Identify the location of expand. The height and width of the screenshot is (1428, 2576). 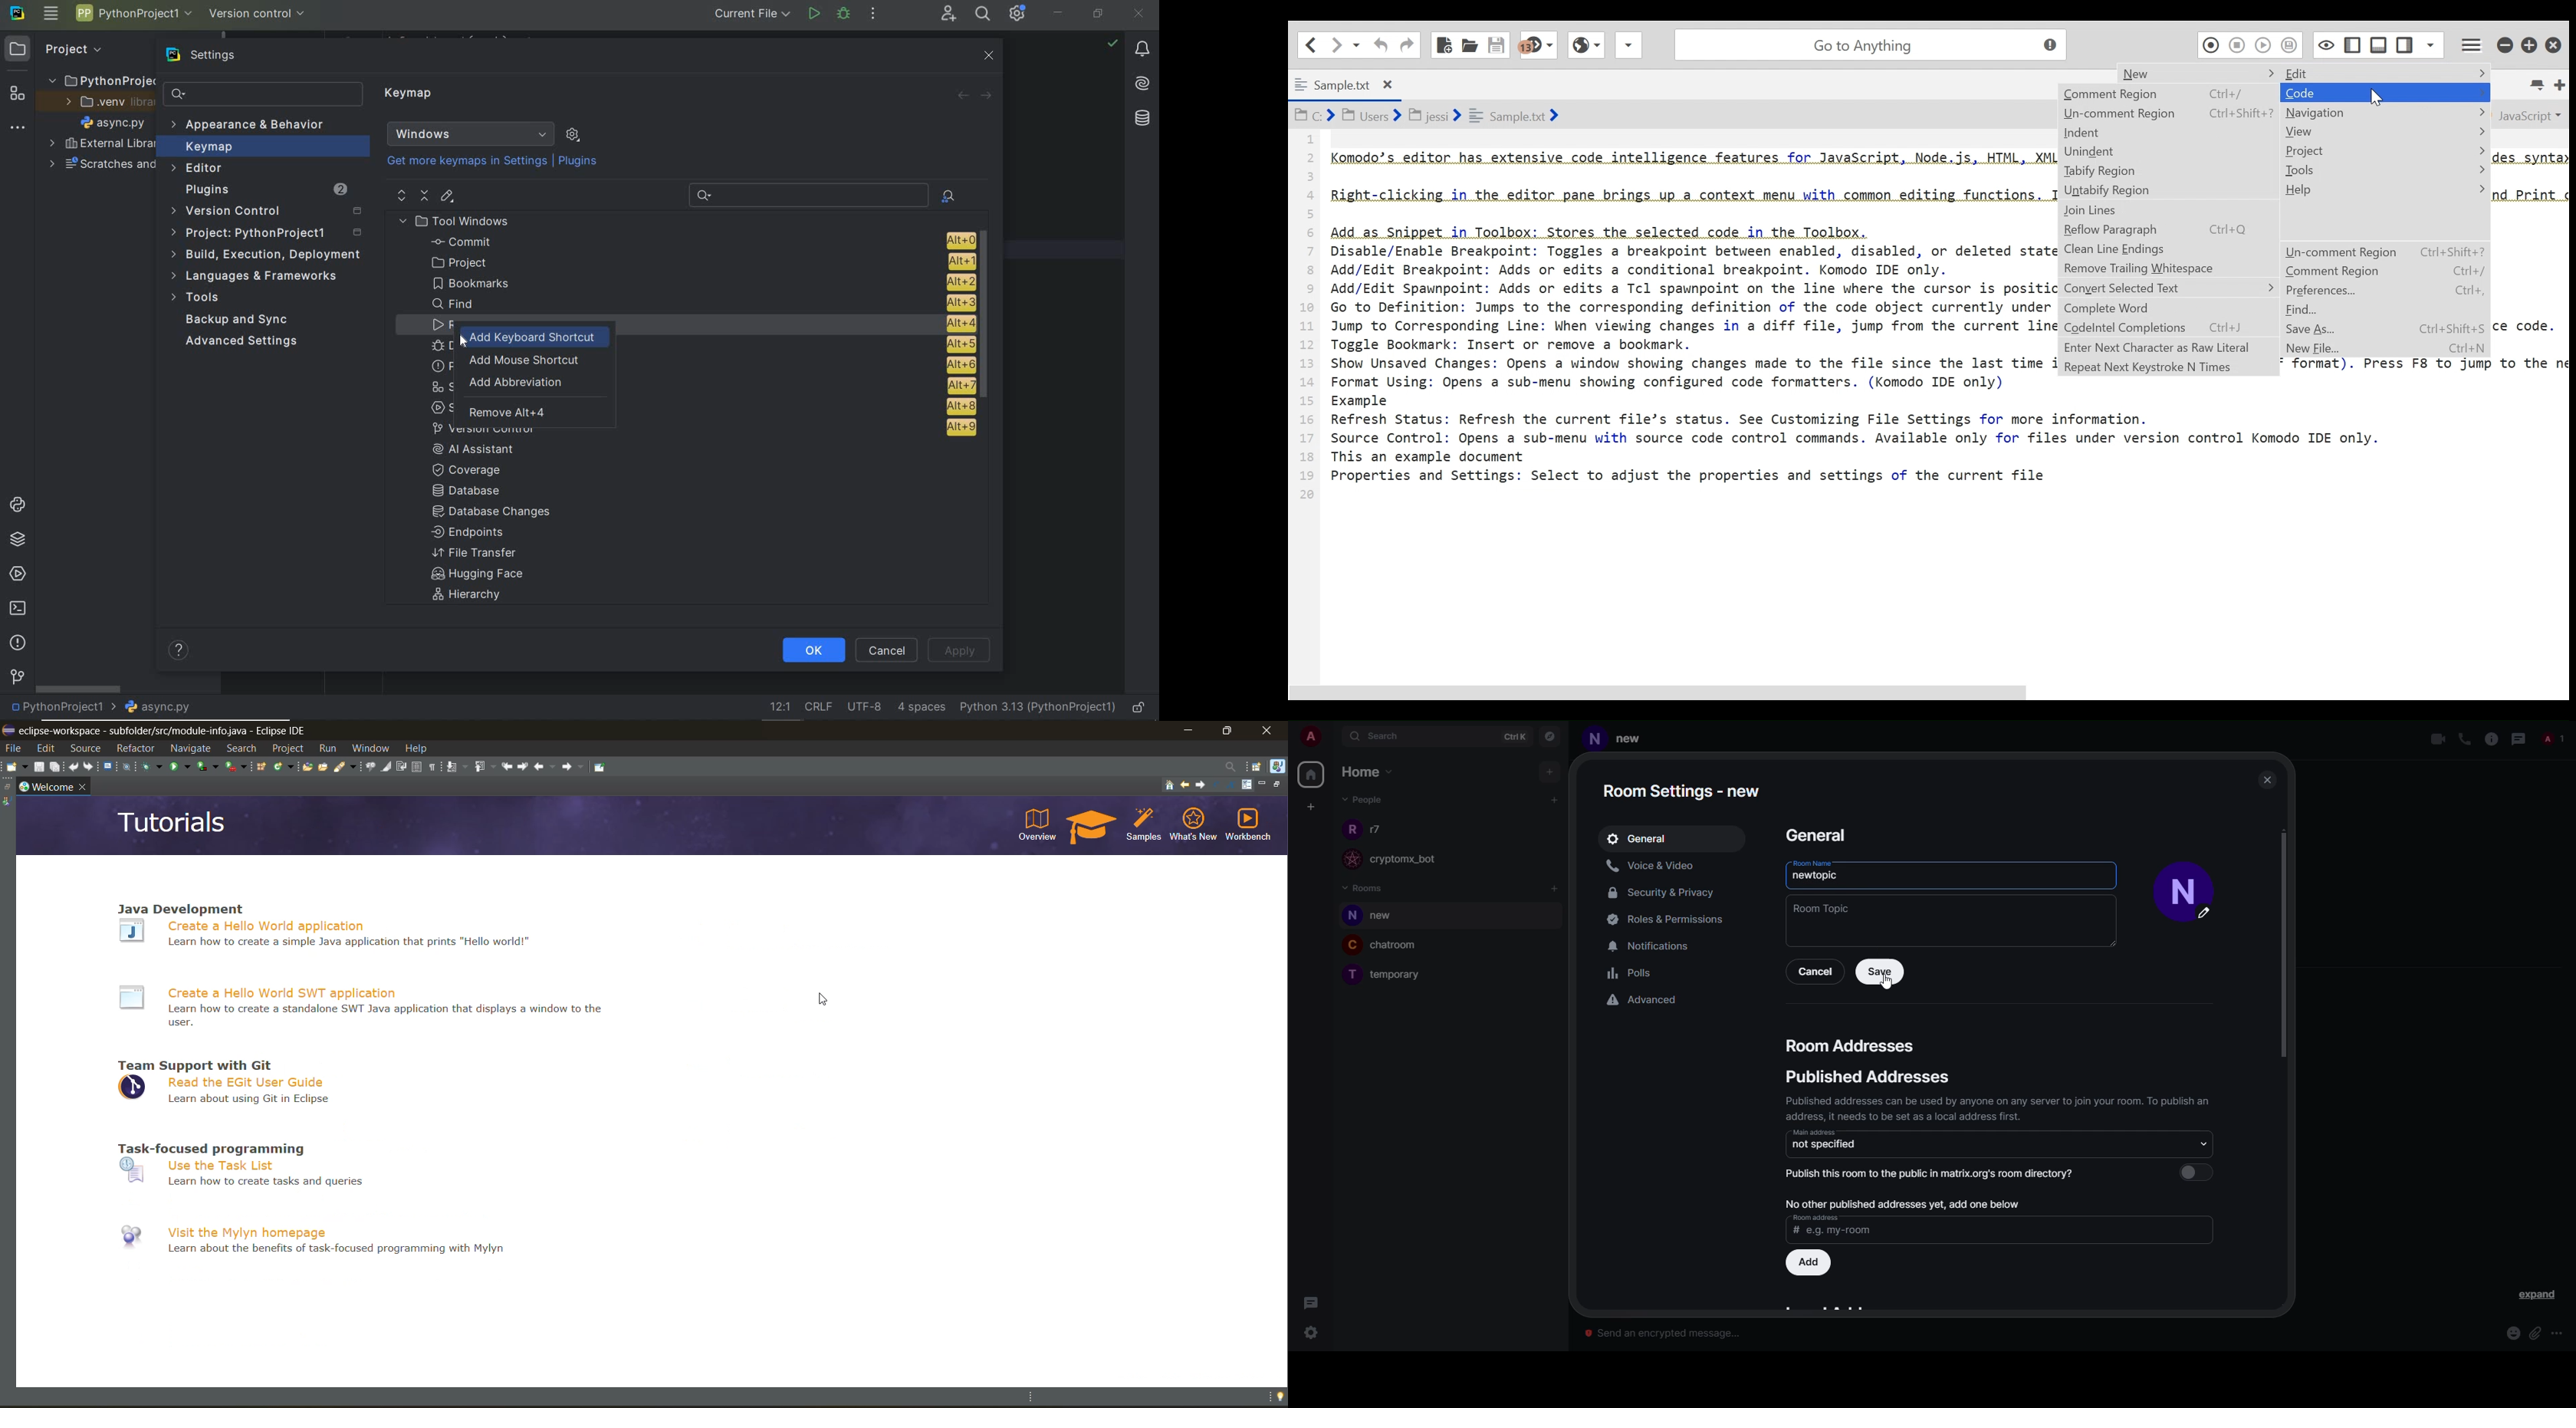
(2536, 1296).